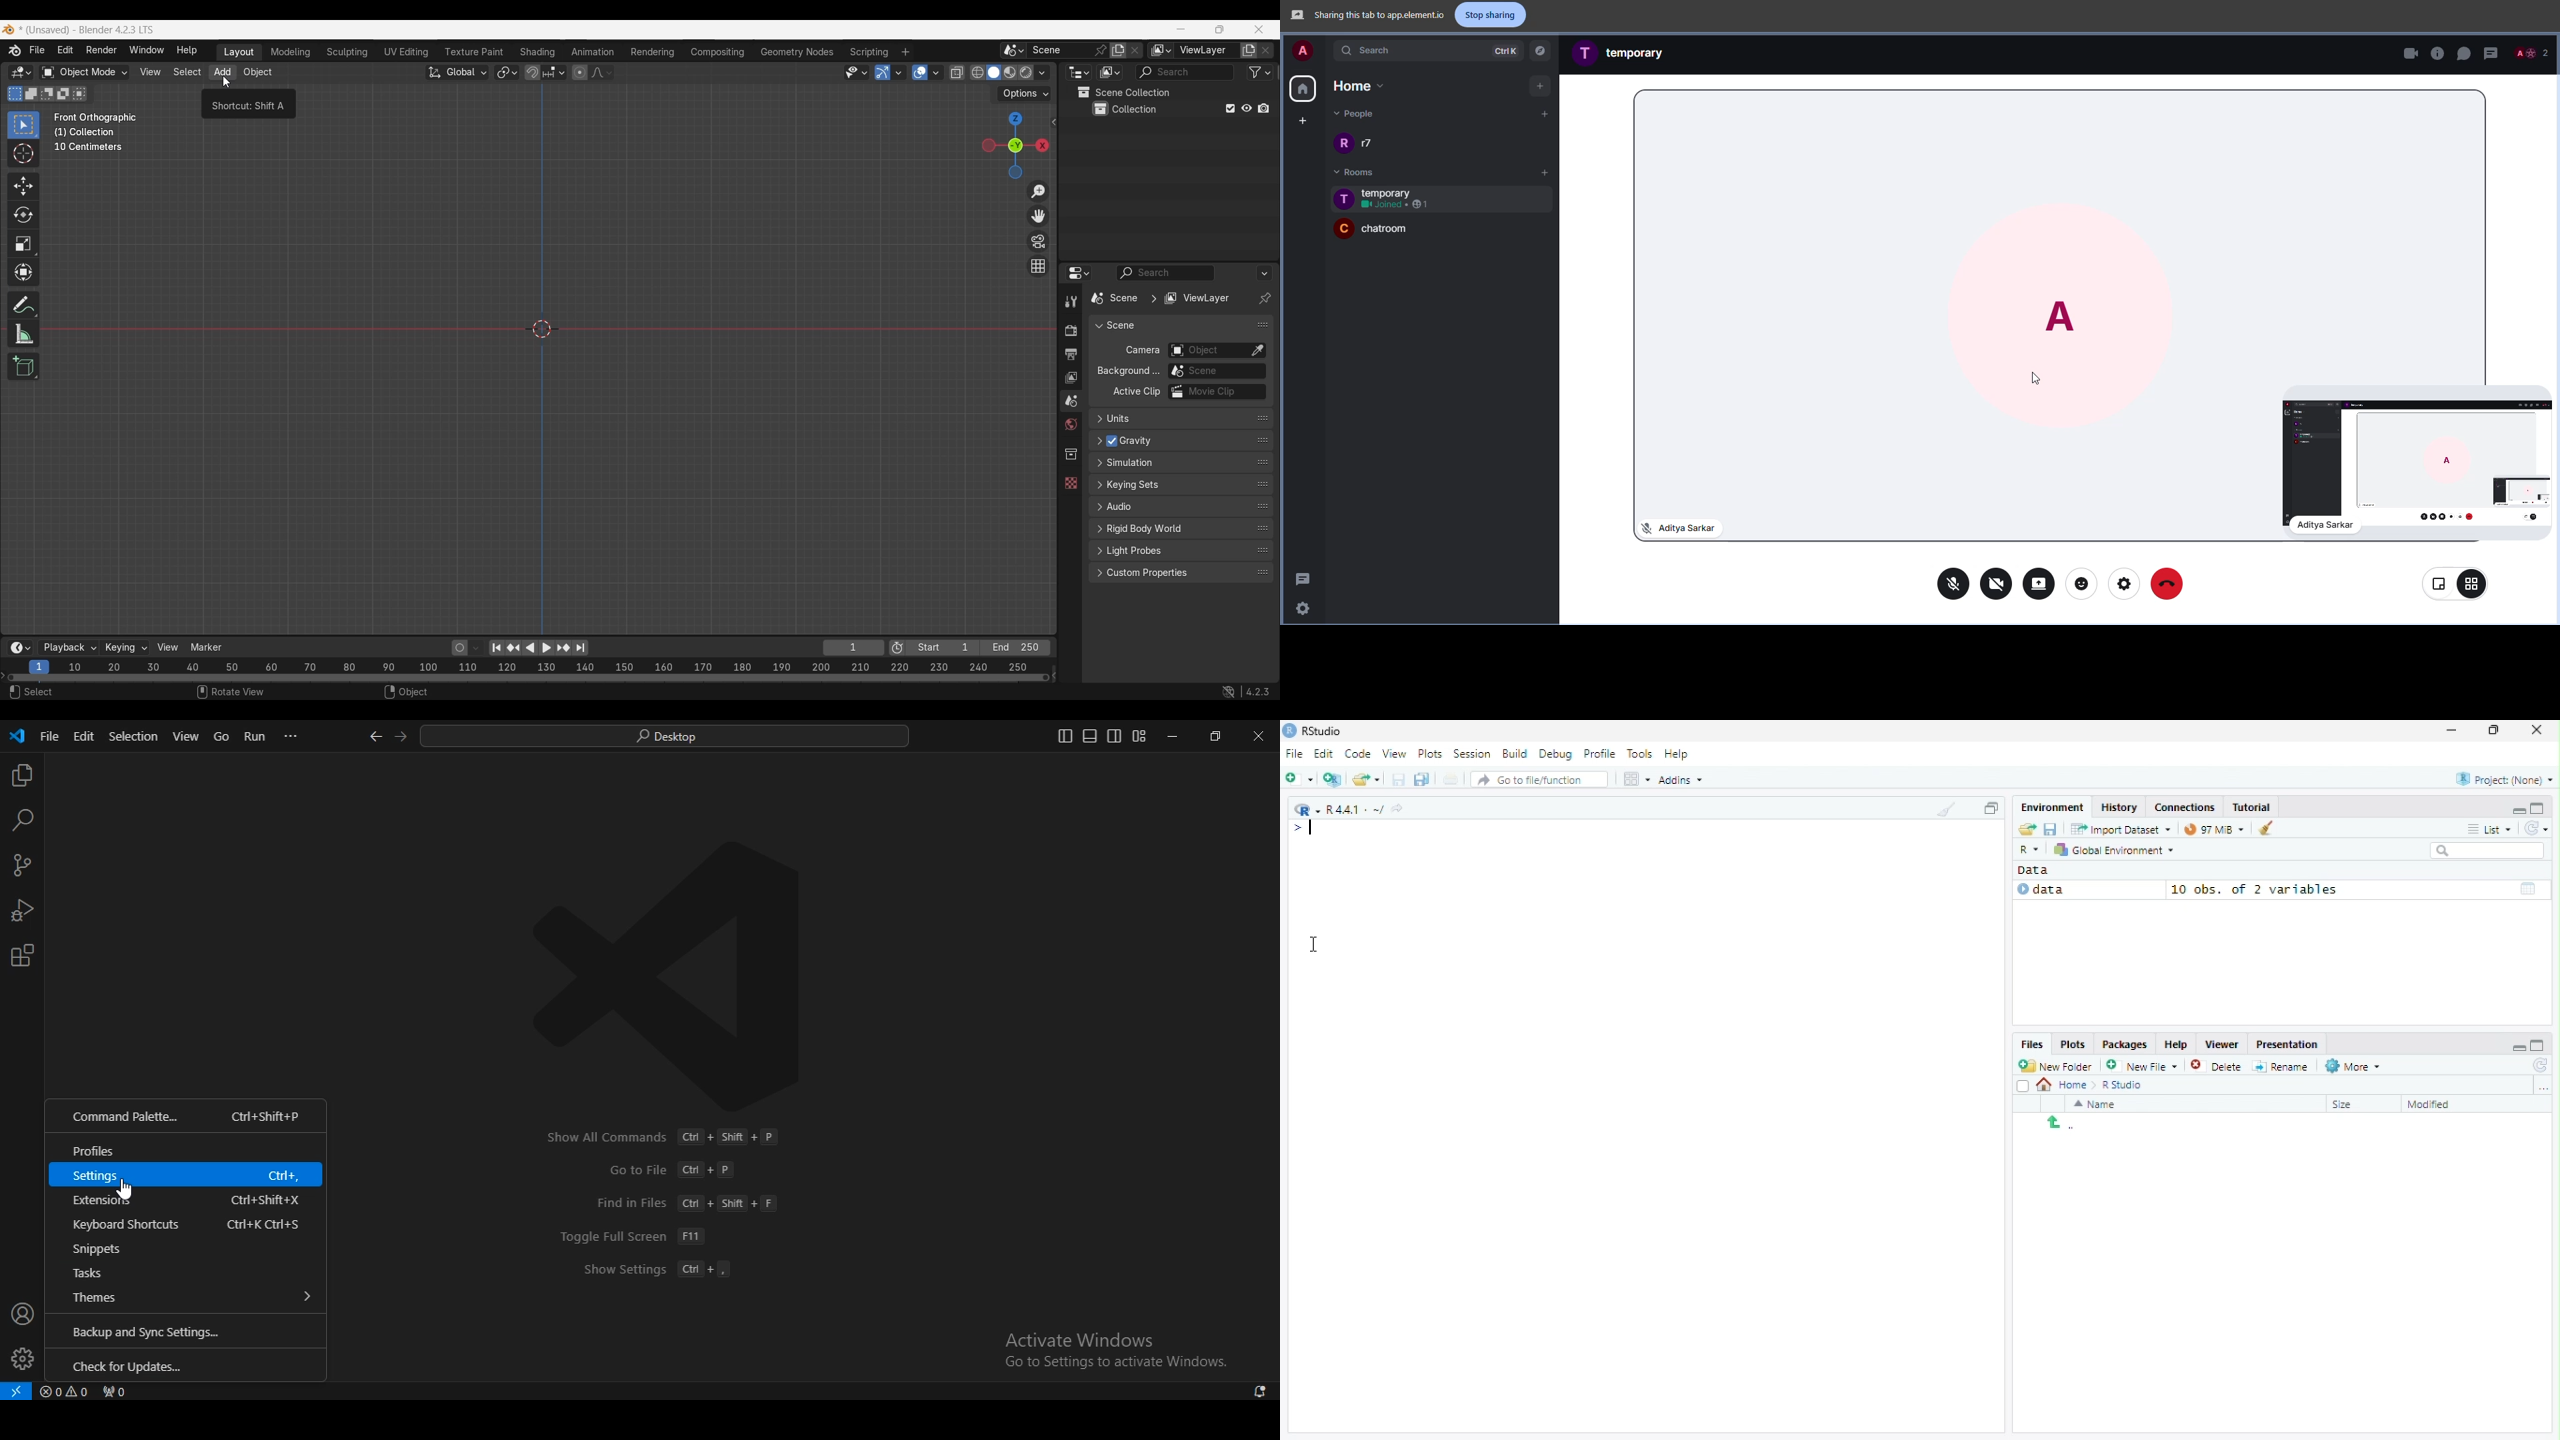  Describe the element at coordinates (1558, 754) in the screenshot. I see `Debug` at that location.